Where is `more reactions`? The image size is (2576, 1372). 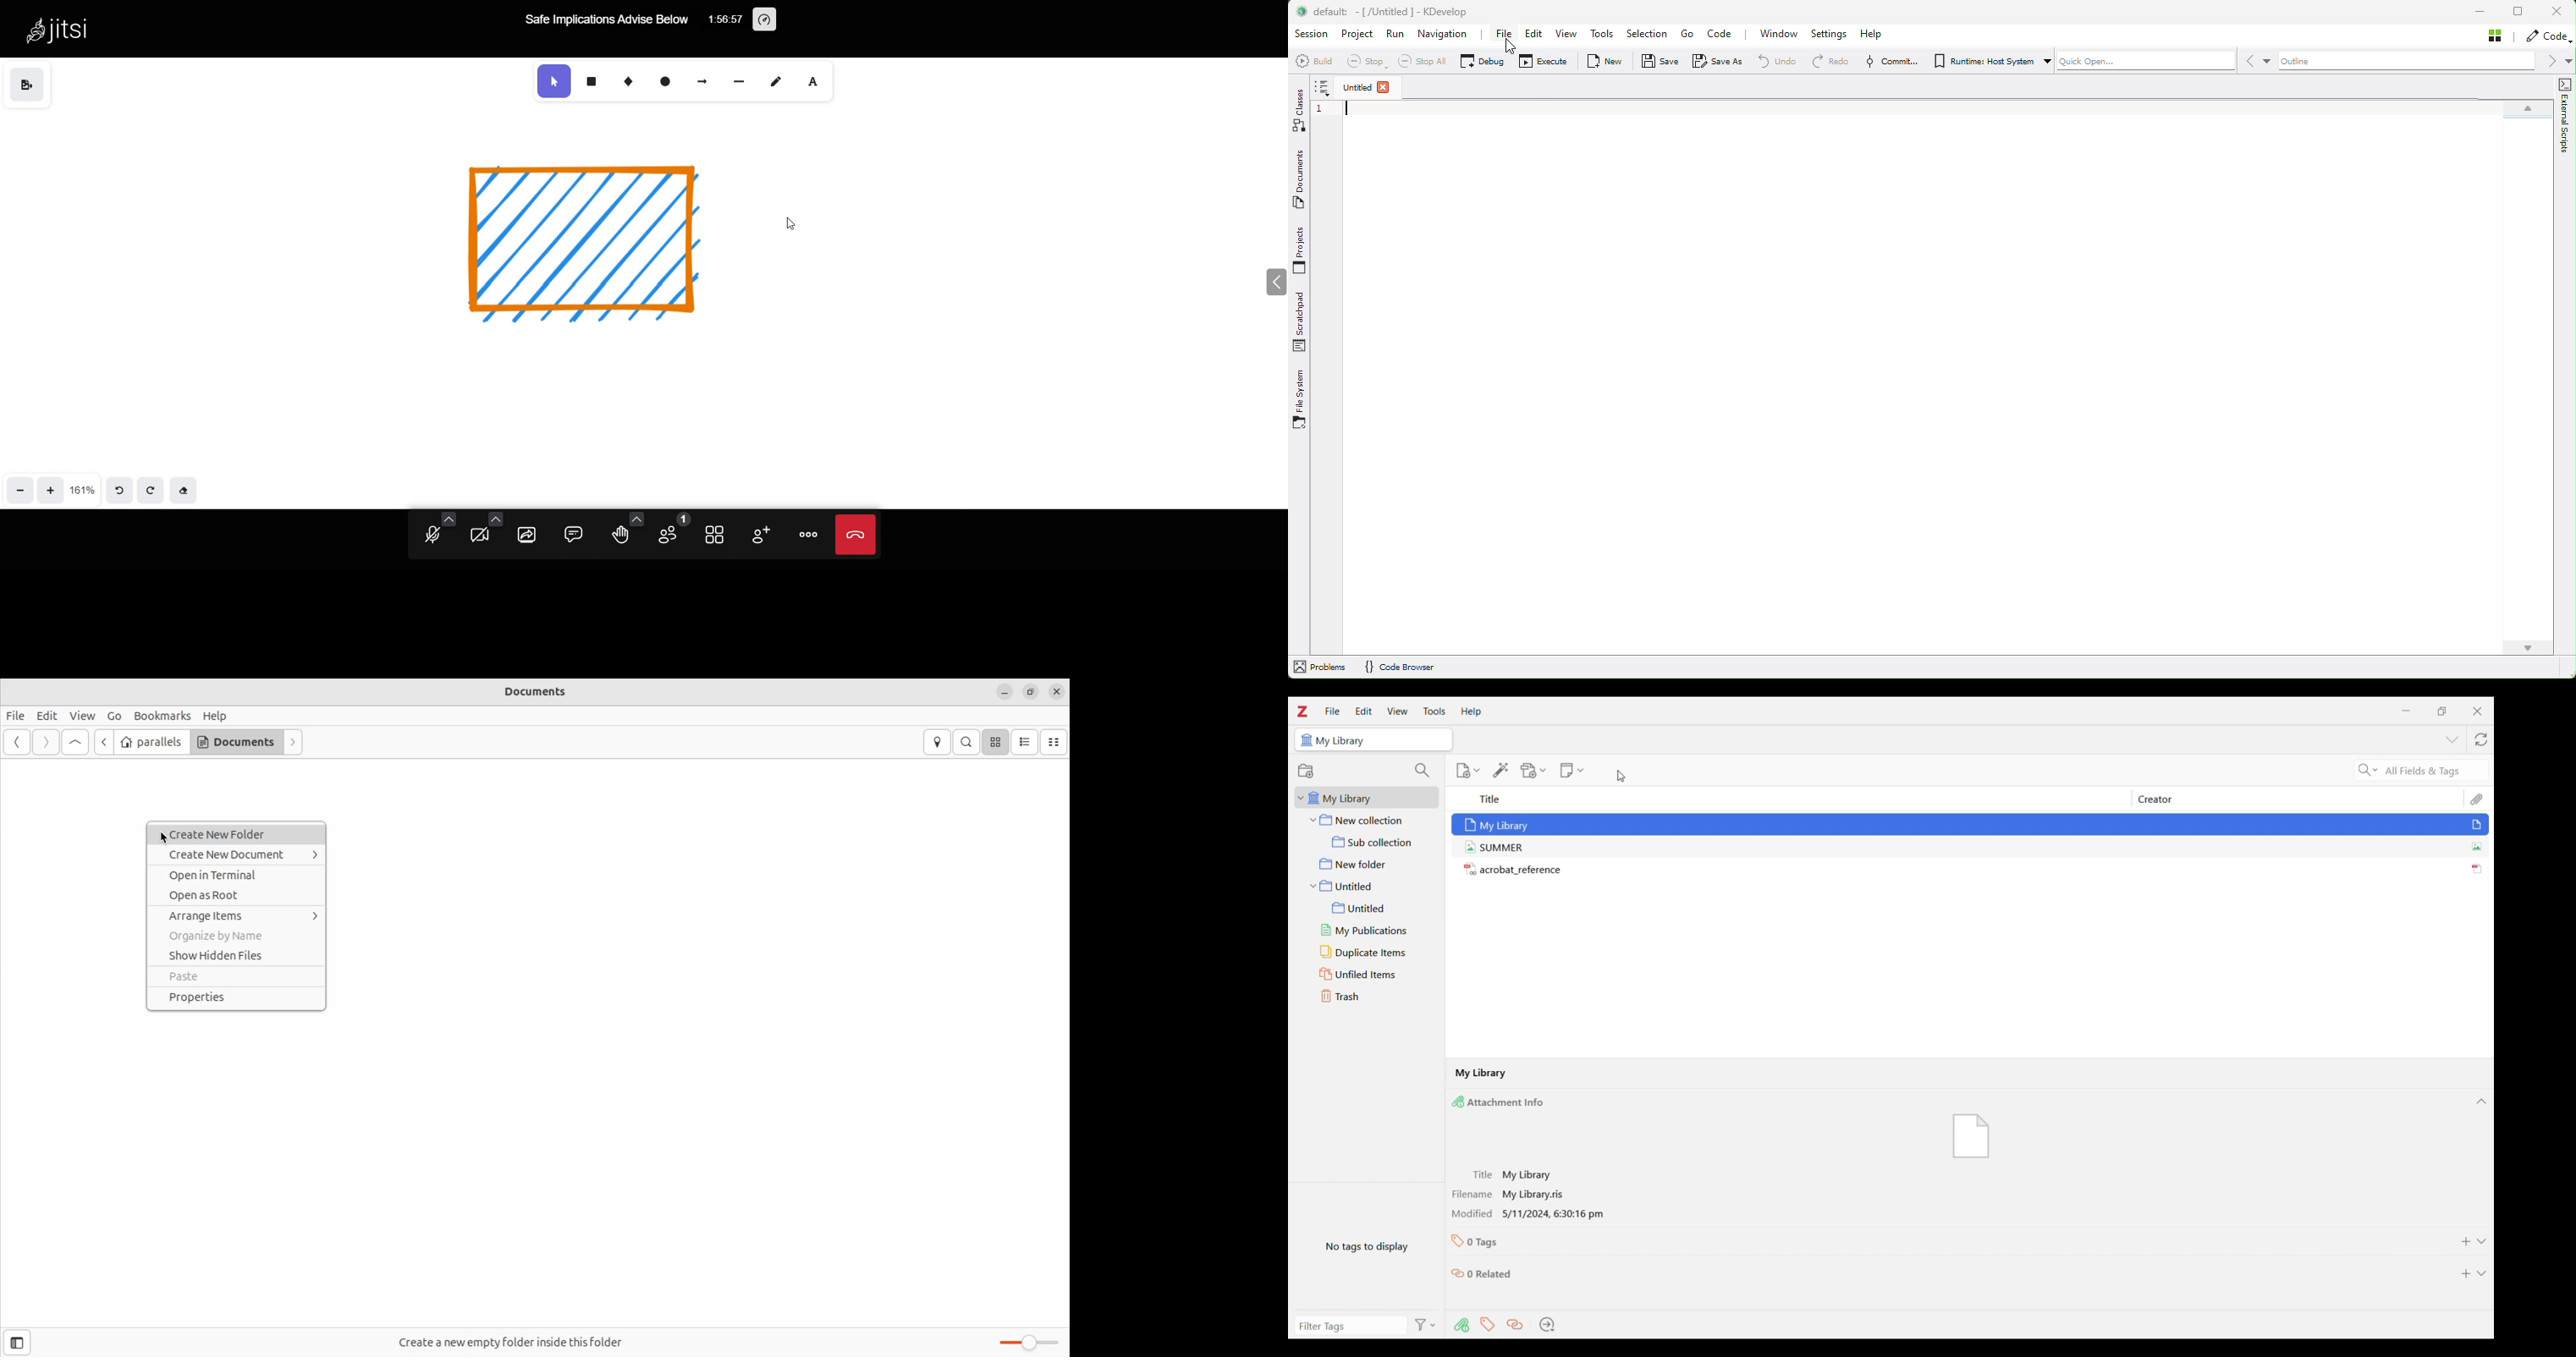
more reactions is located at coordinates (635, 518).